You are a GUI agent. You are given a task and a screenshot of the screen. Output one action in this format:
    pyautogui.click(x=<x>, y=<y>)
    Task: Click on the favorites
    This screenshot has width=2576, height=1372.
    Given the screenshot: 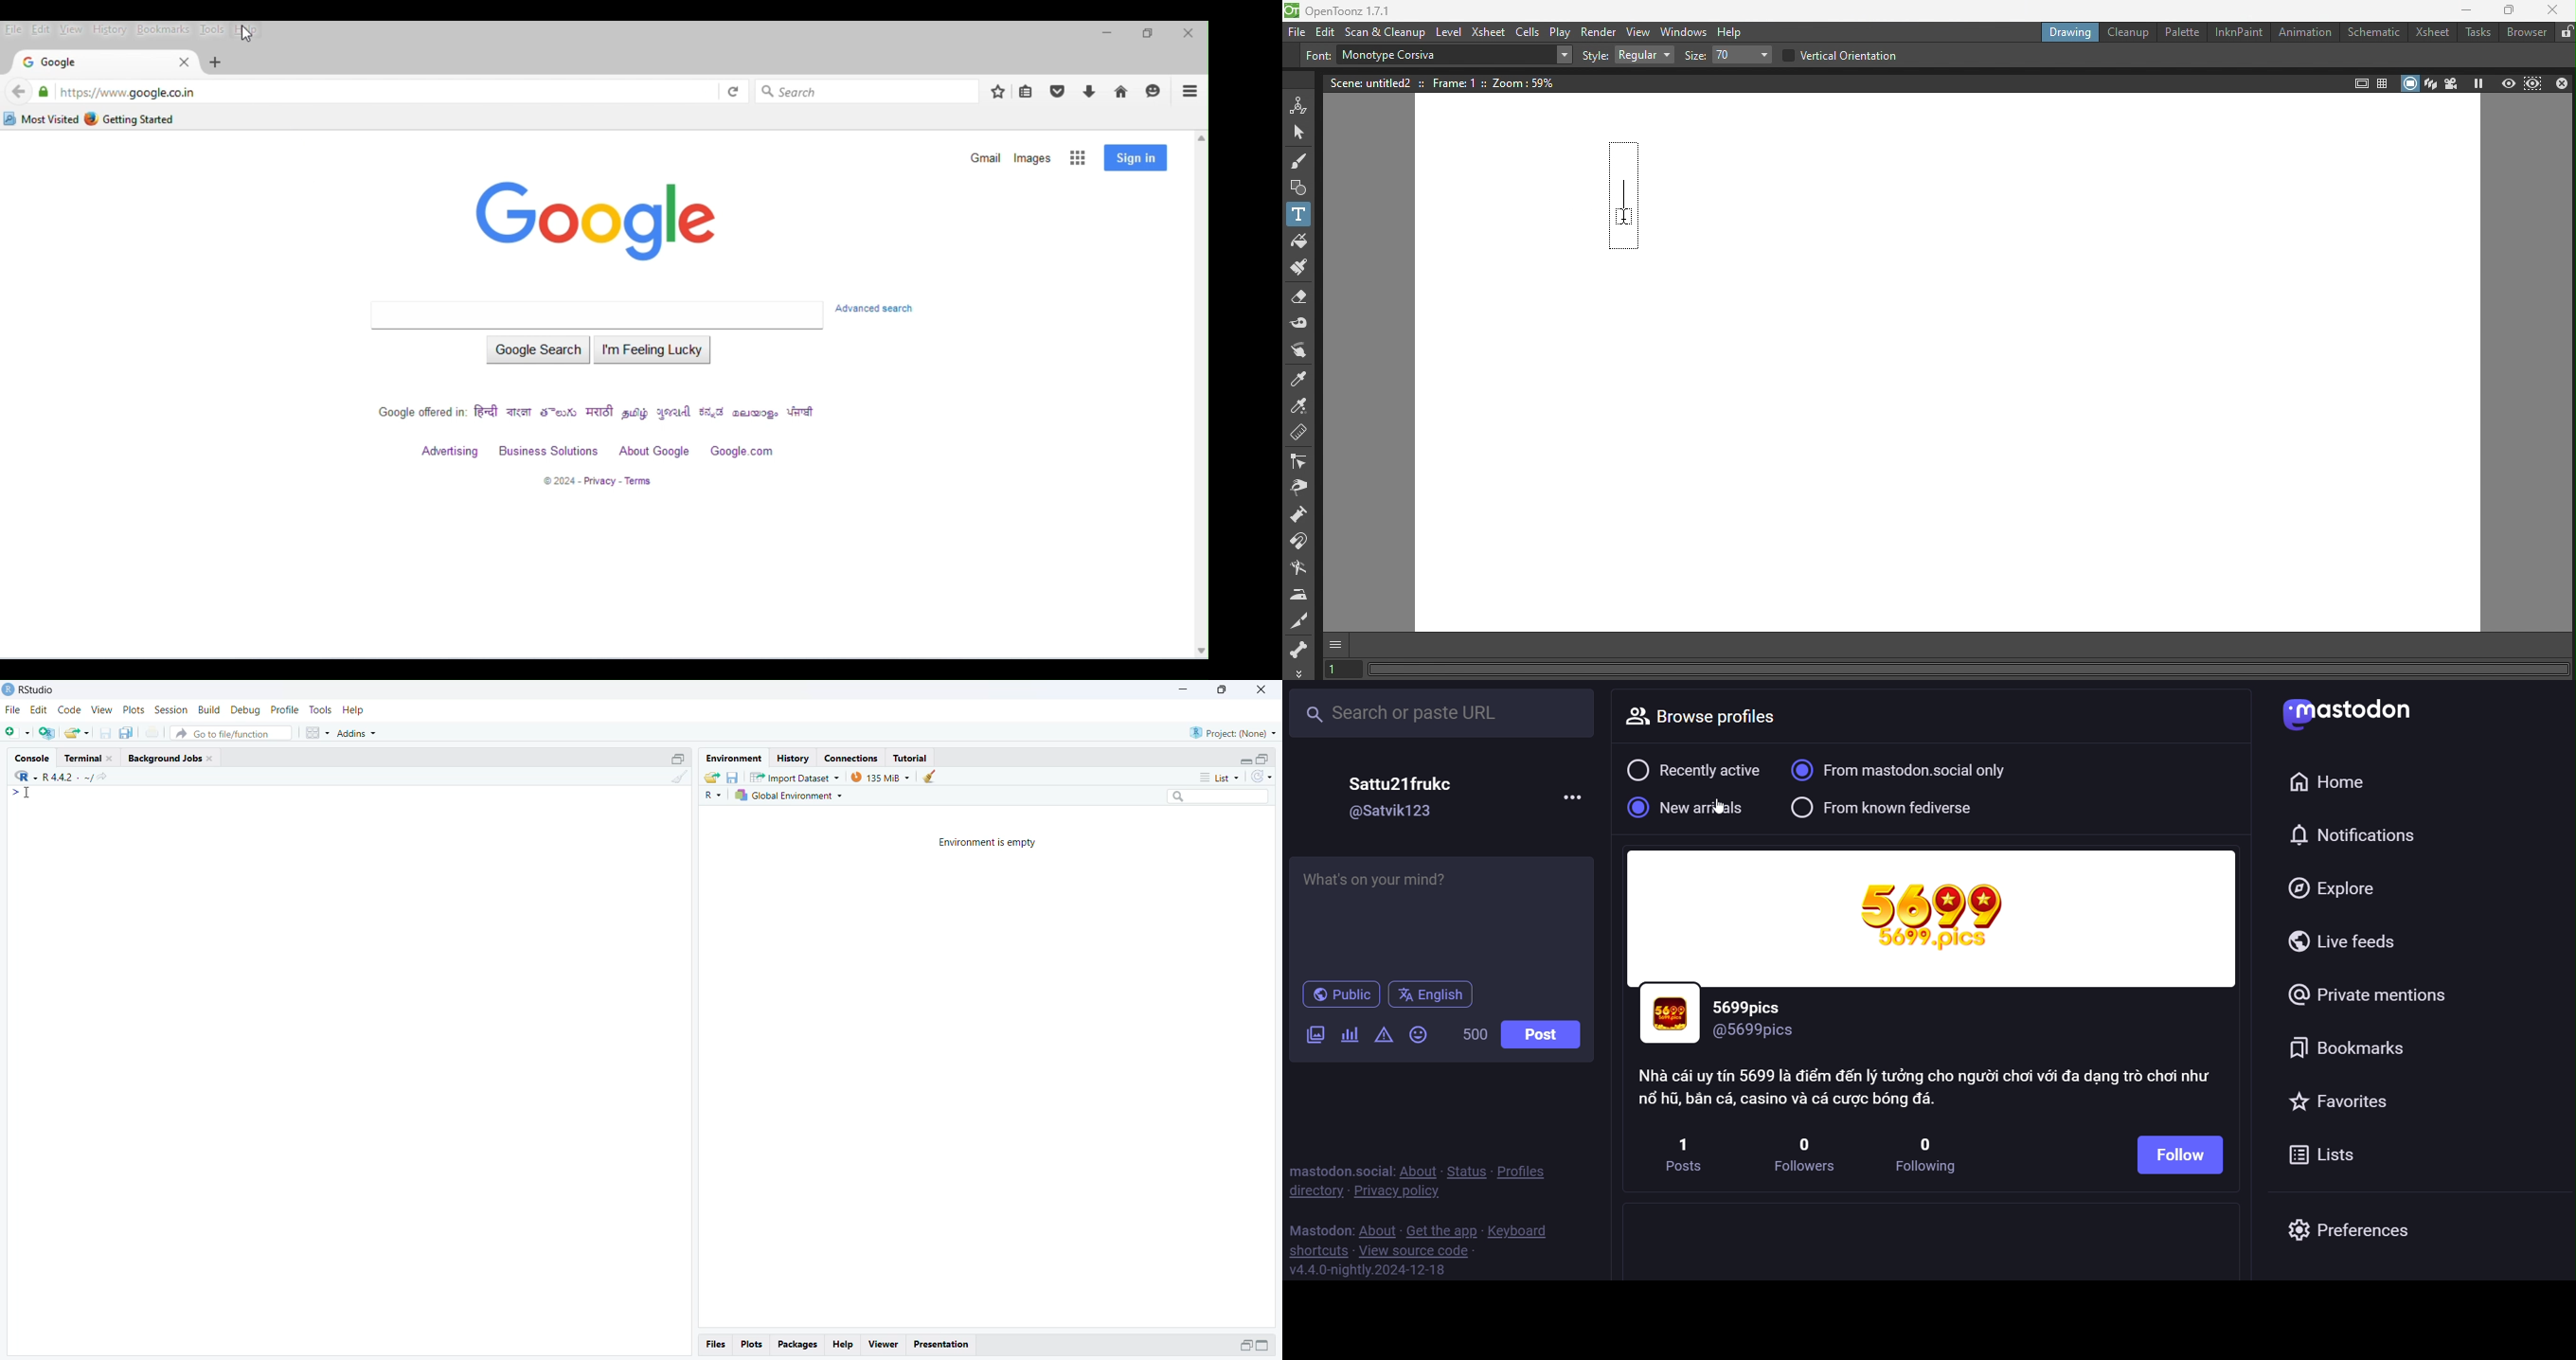 What is the action you would take?
    pyautogui.click(x=2342, y=1103)
    